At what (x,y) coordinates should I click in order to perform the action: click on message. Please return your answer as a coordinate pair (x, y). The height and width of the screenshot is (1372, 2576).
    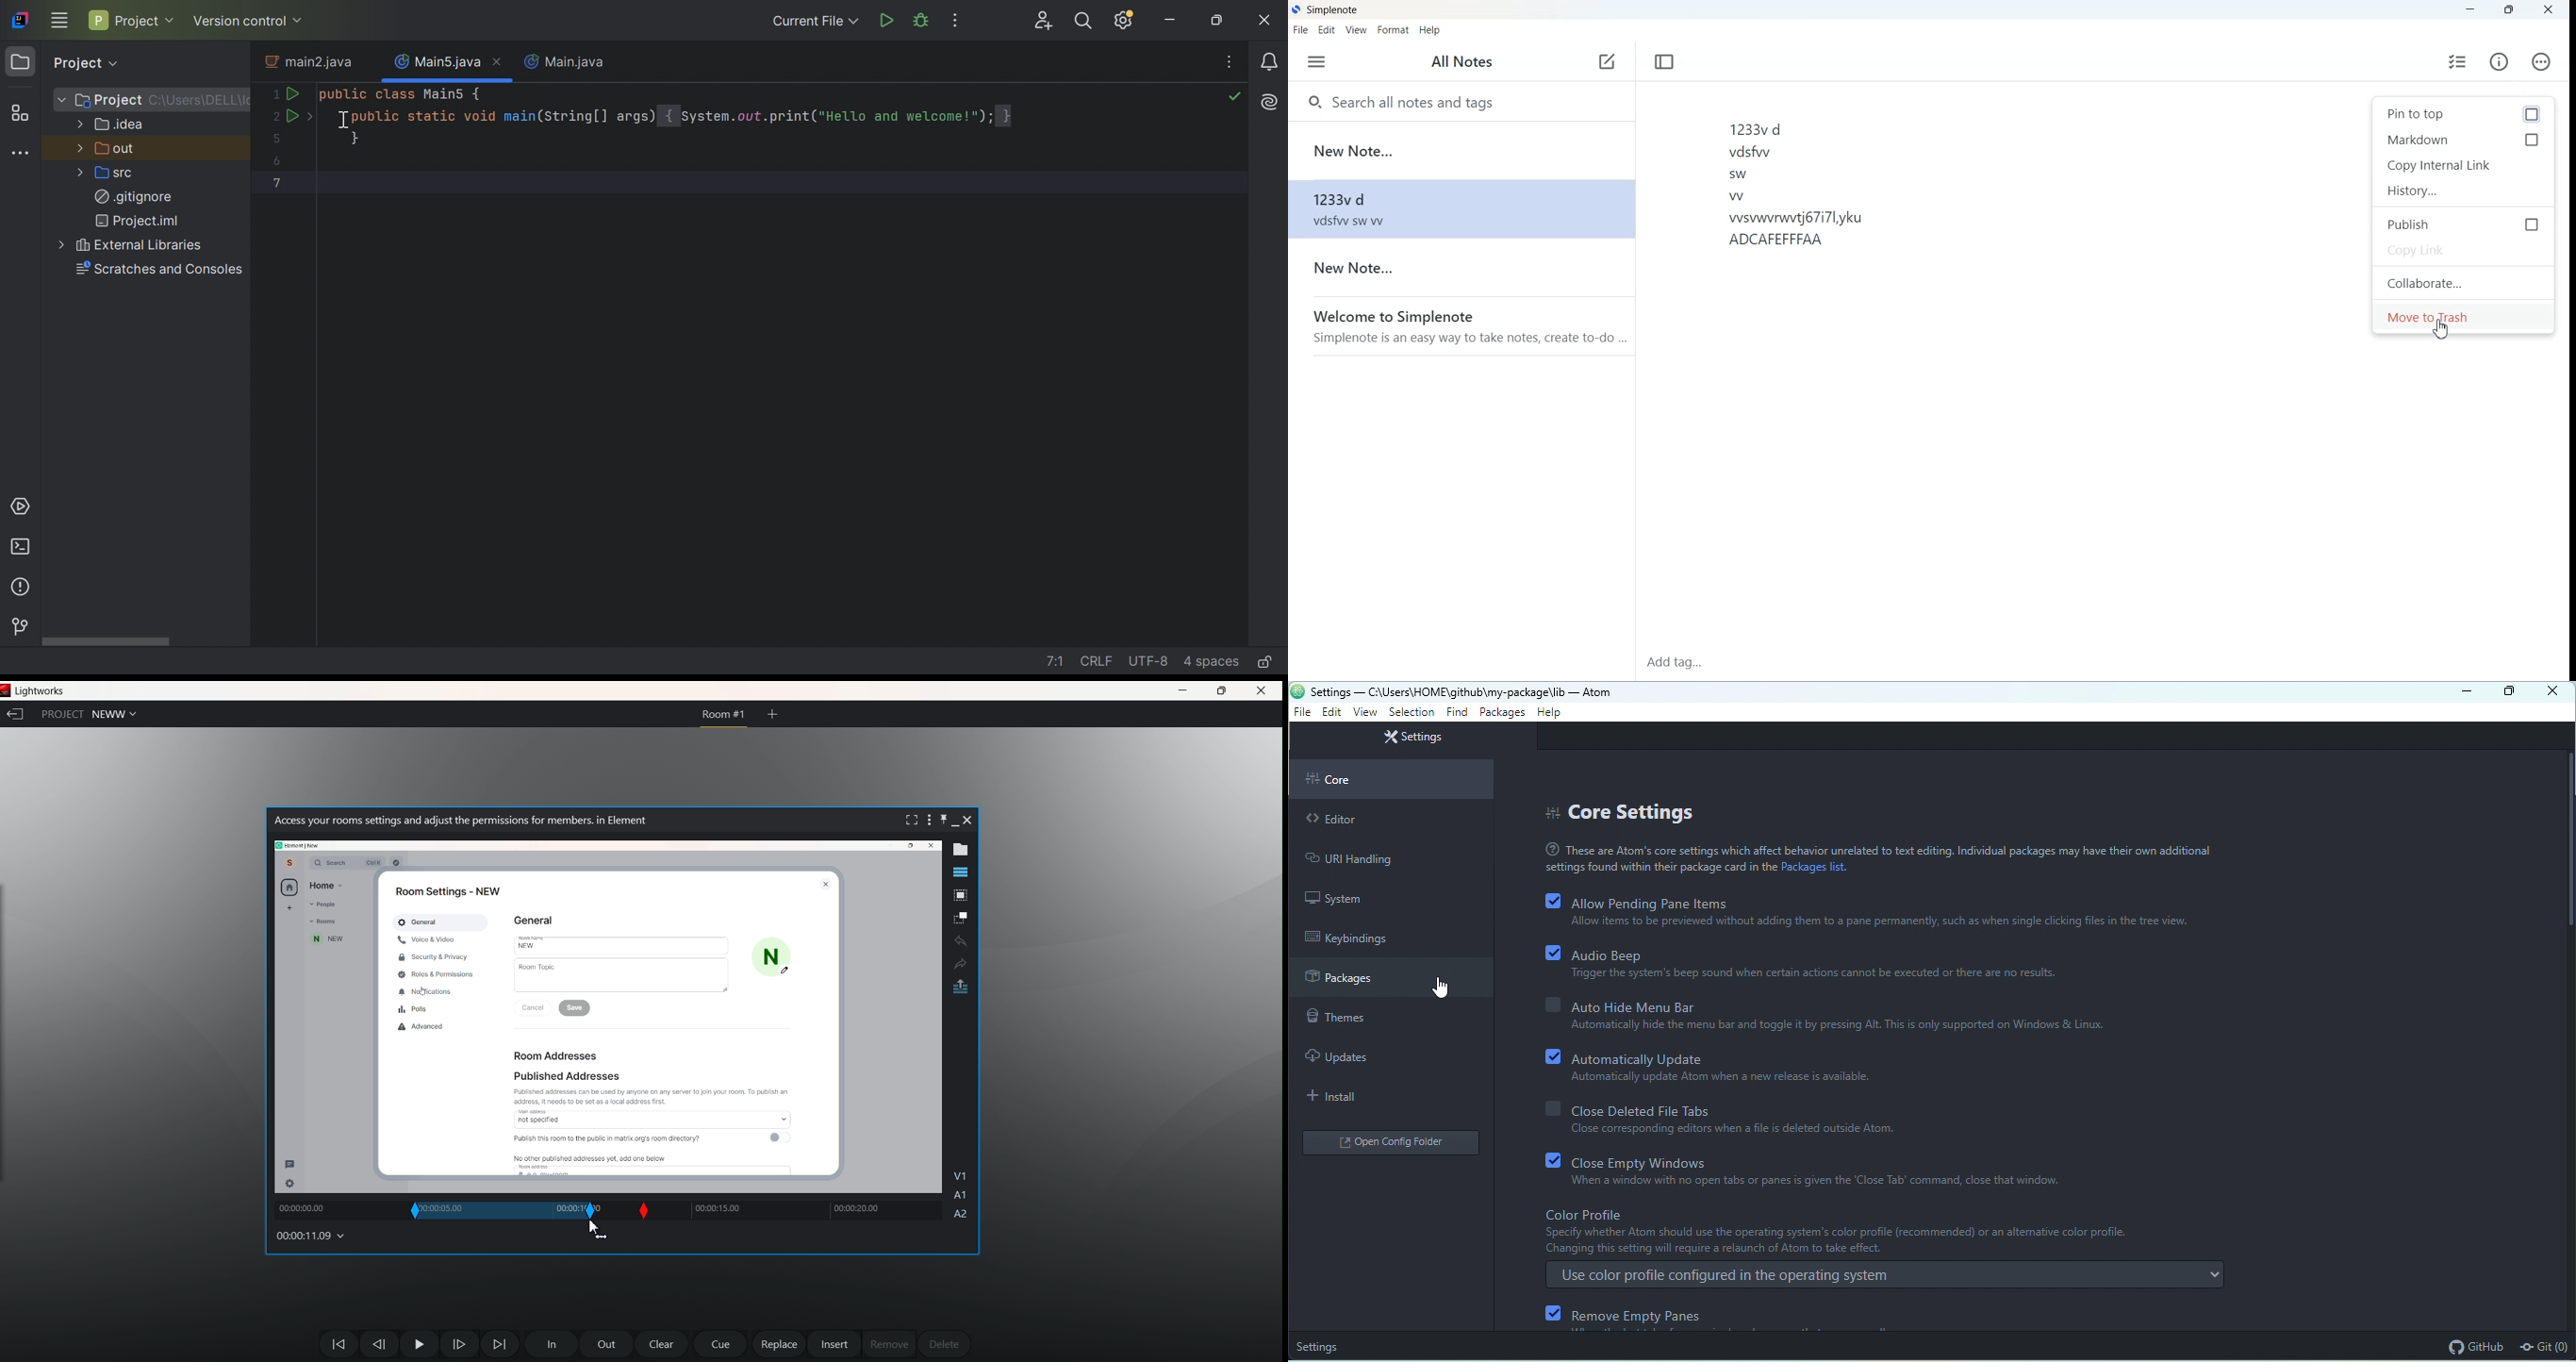
    Looking at the image, I should click on (291, 1164).